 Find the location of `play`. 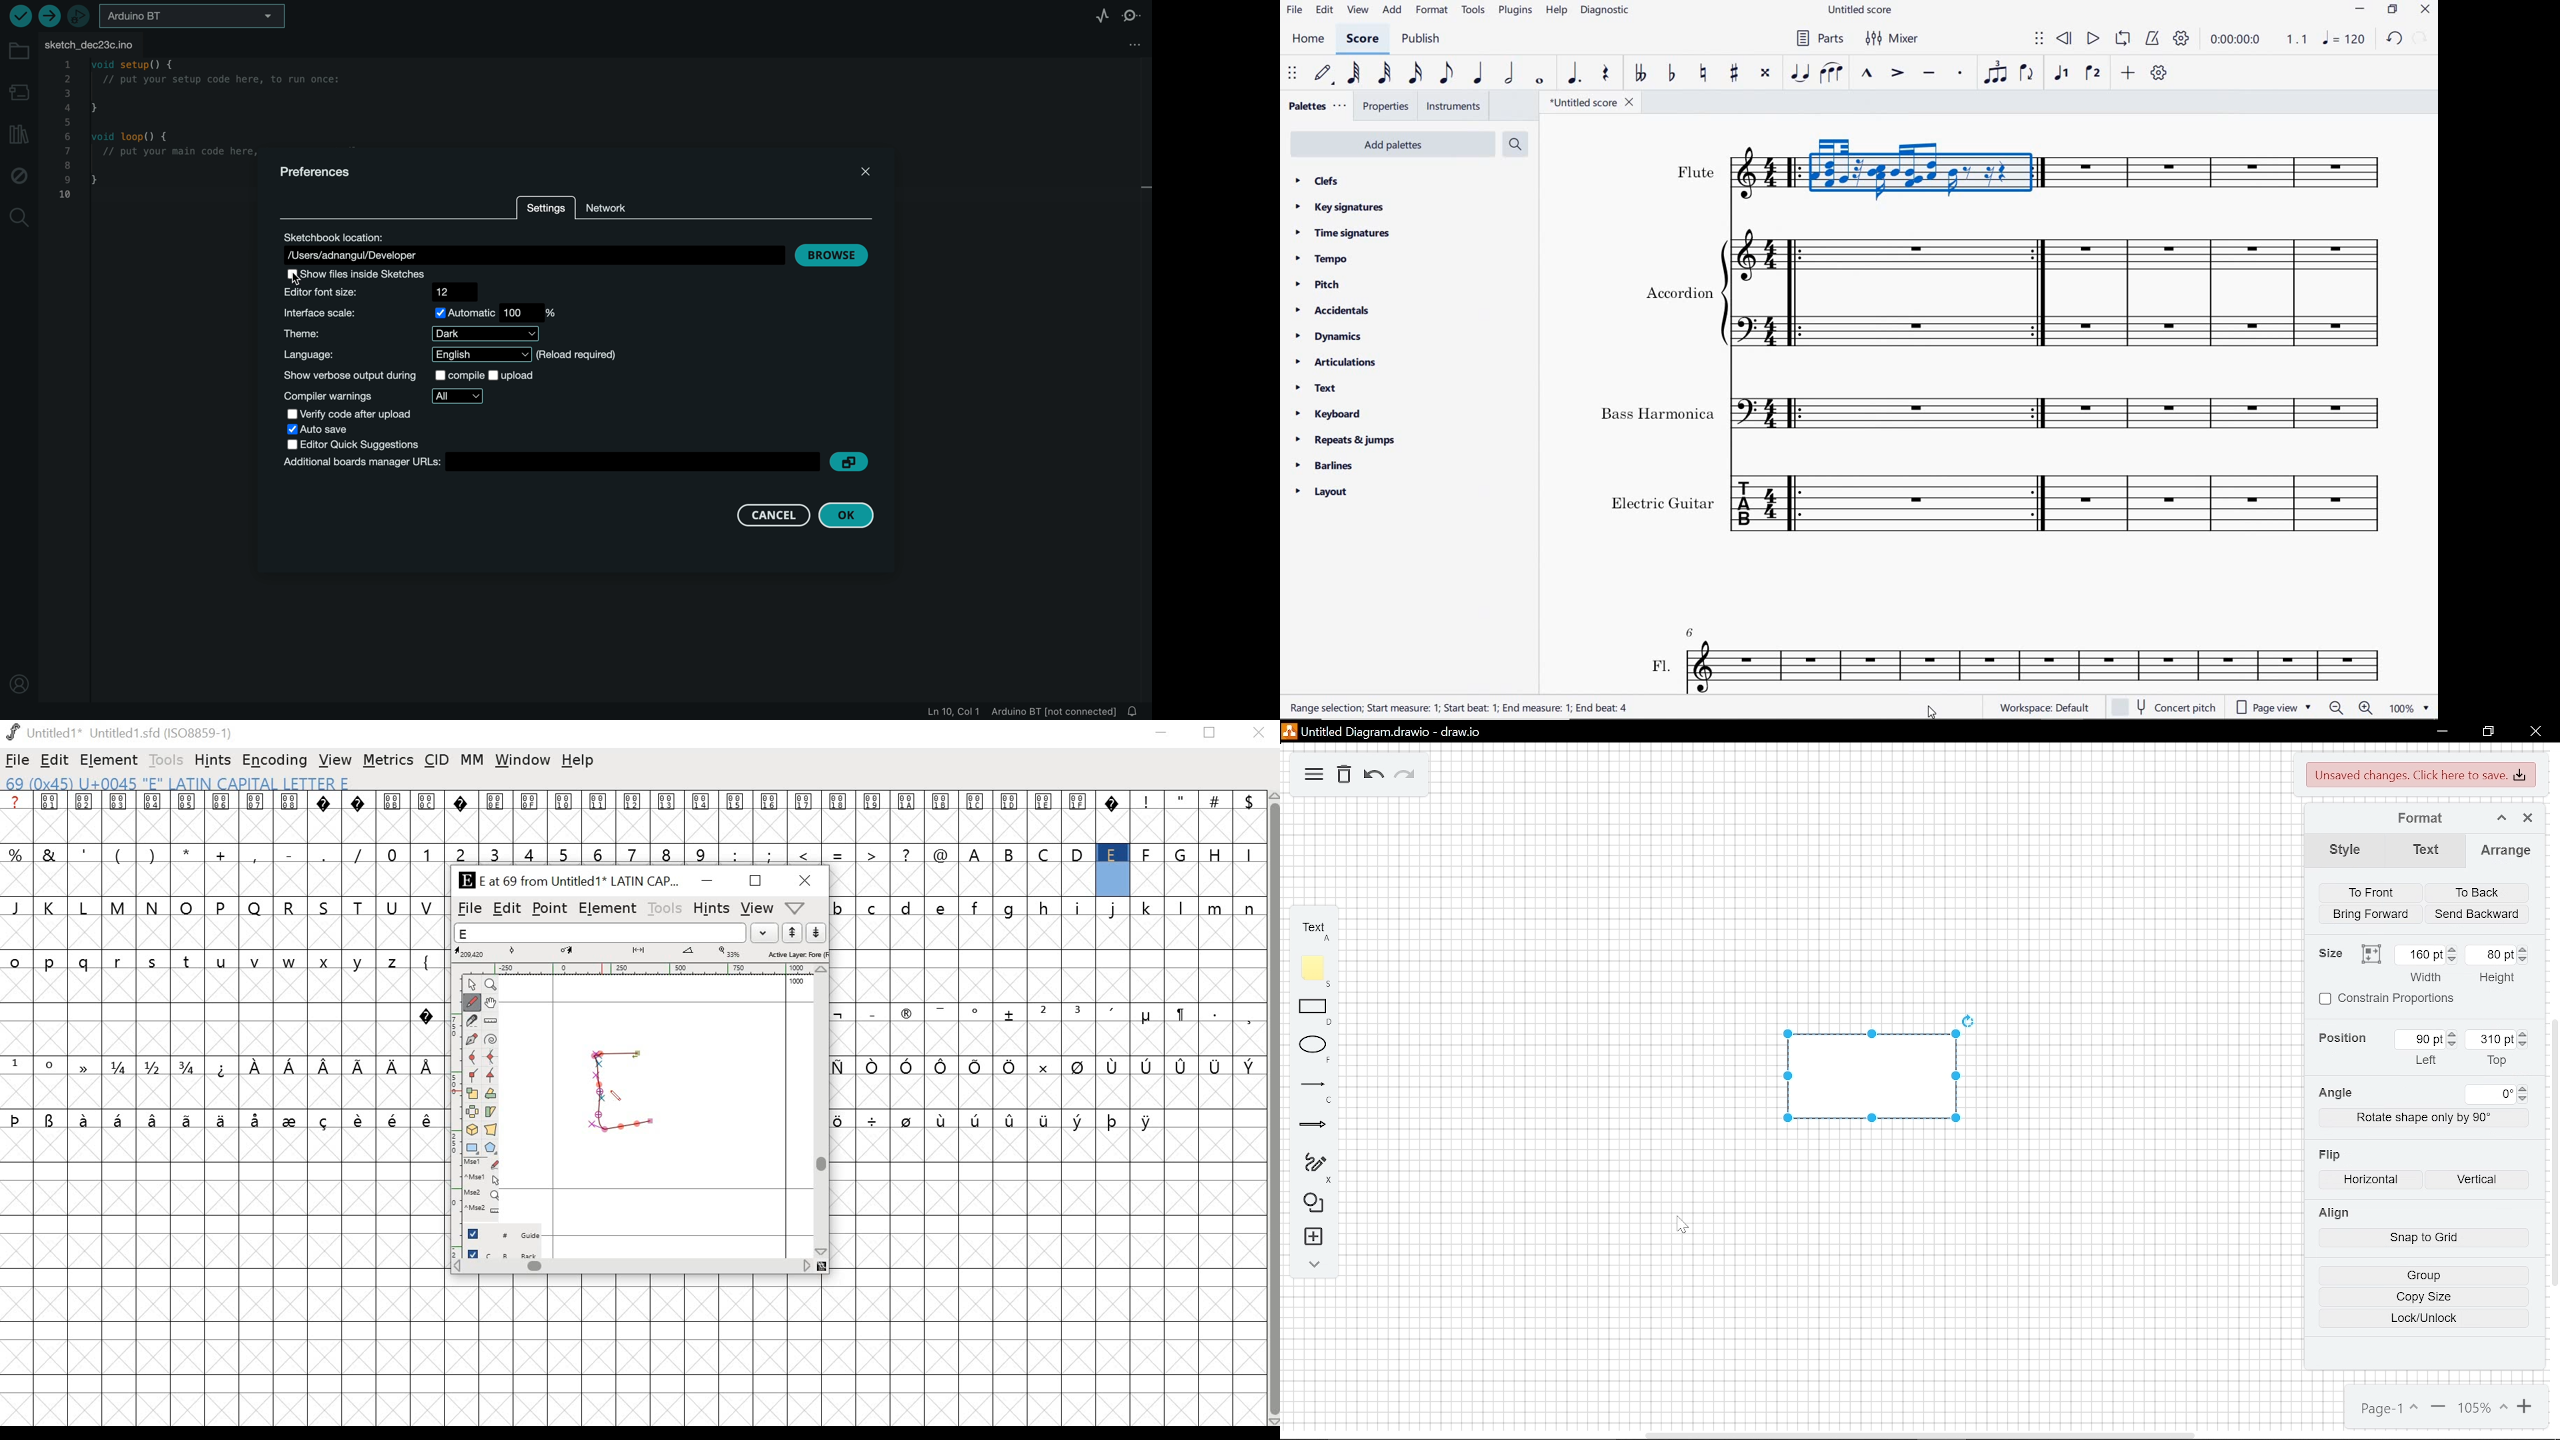

play is located at coordinates (2094, 39).